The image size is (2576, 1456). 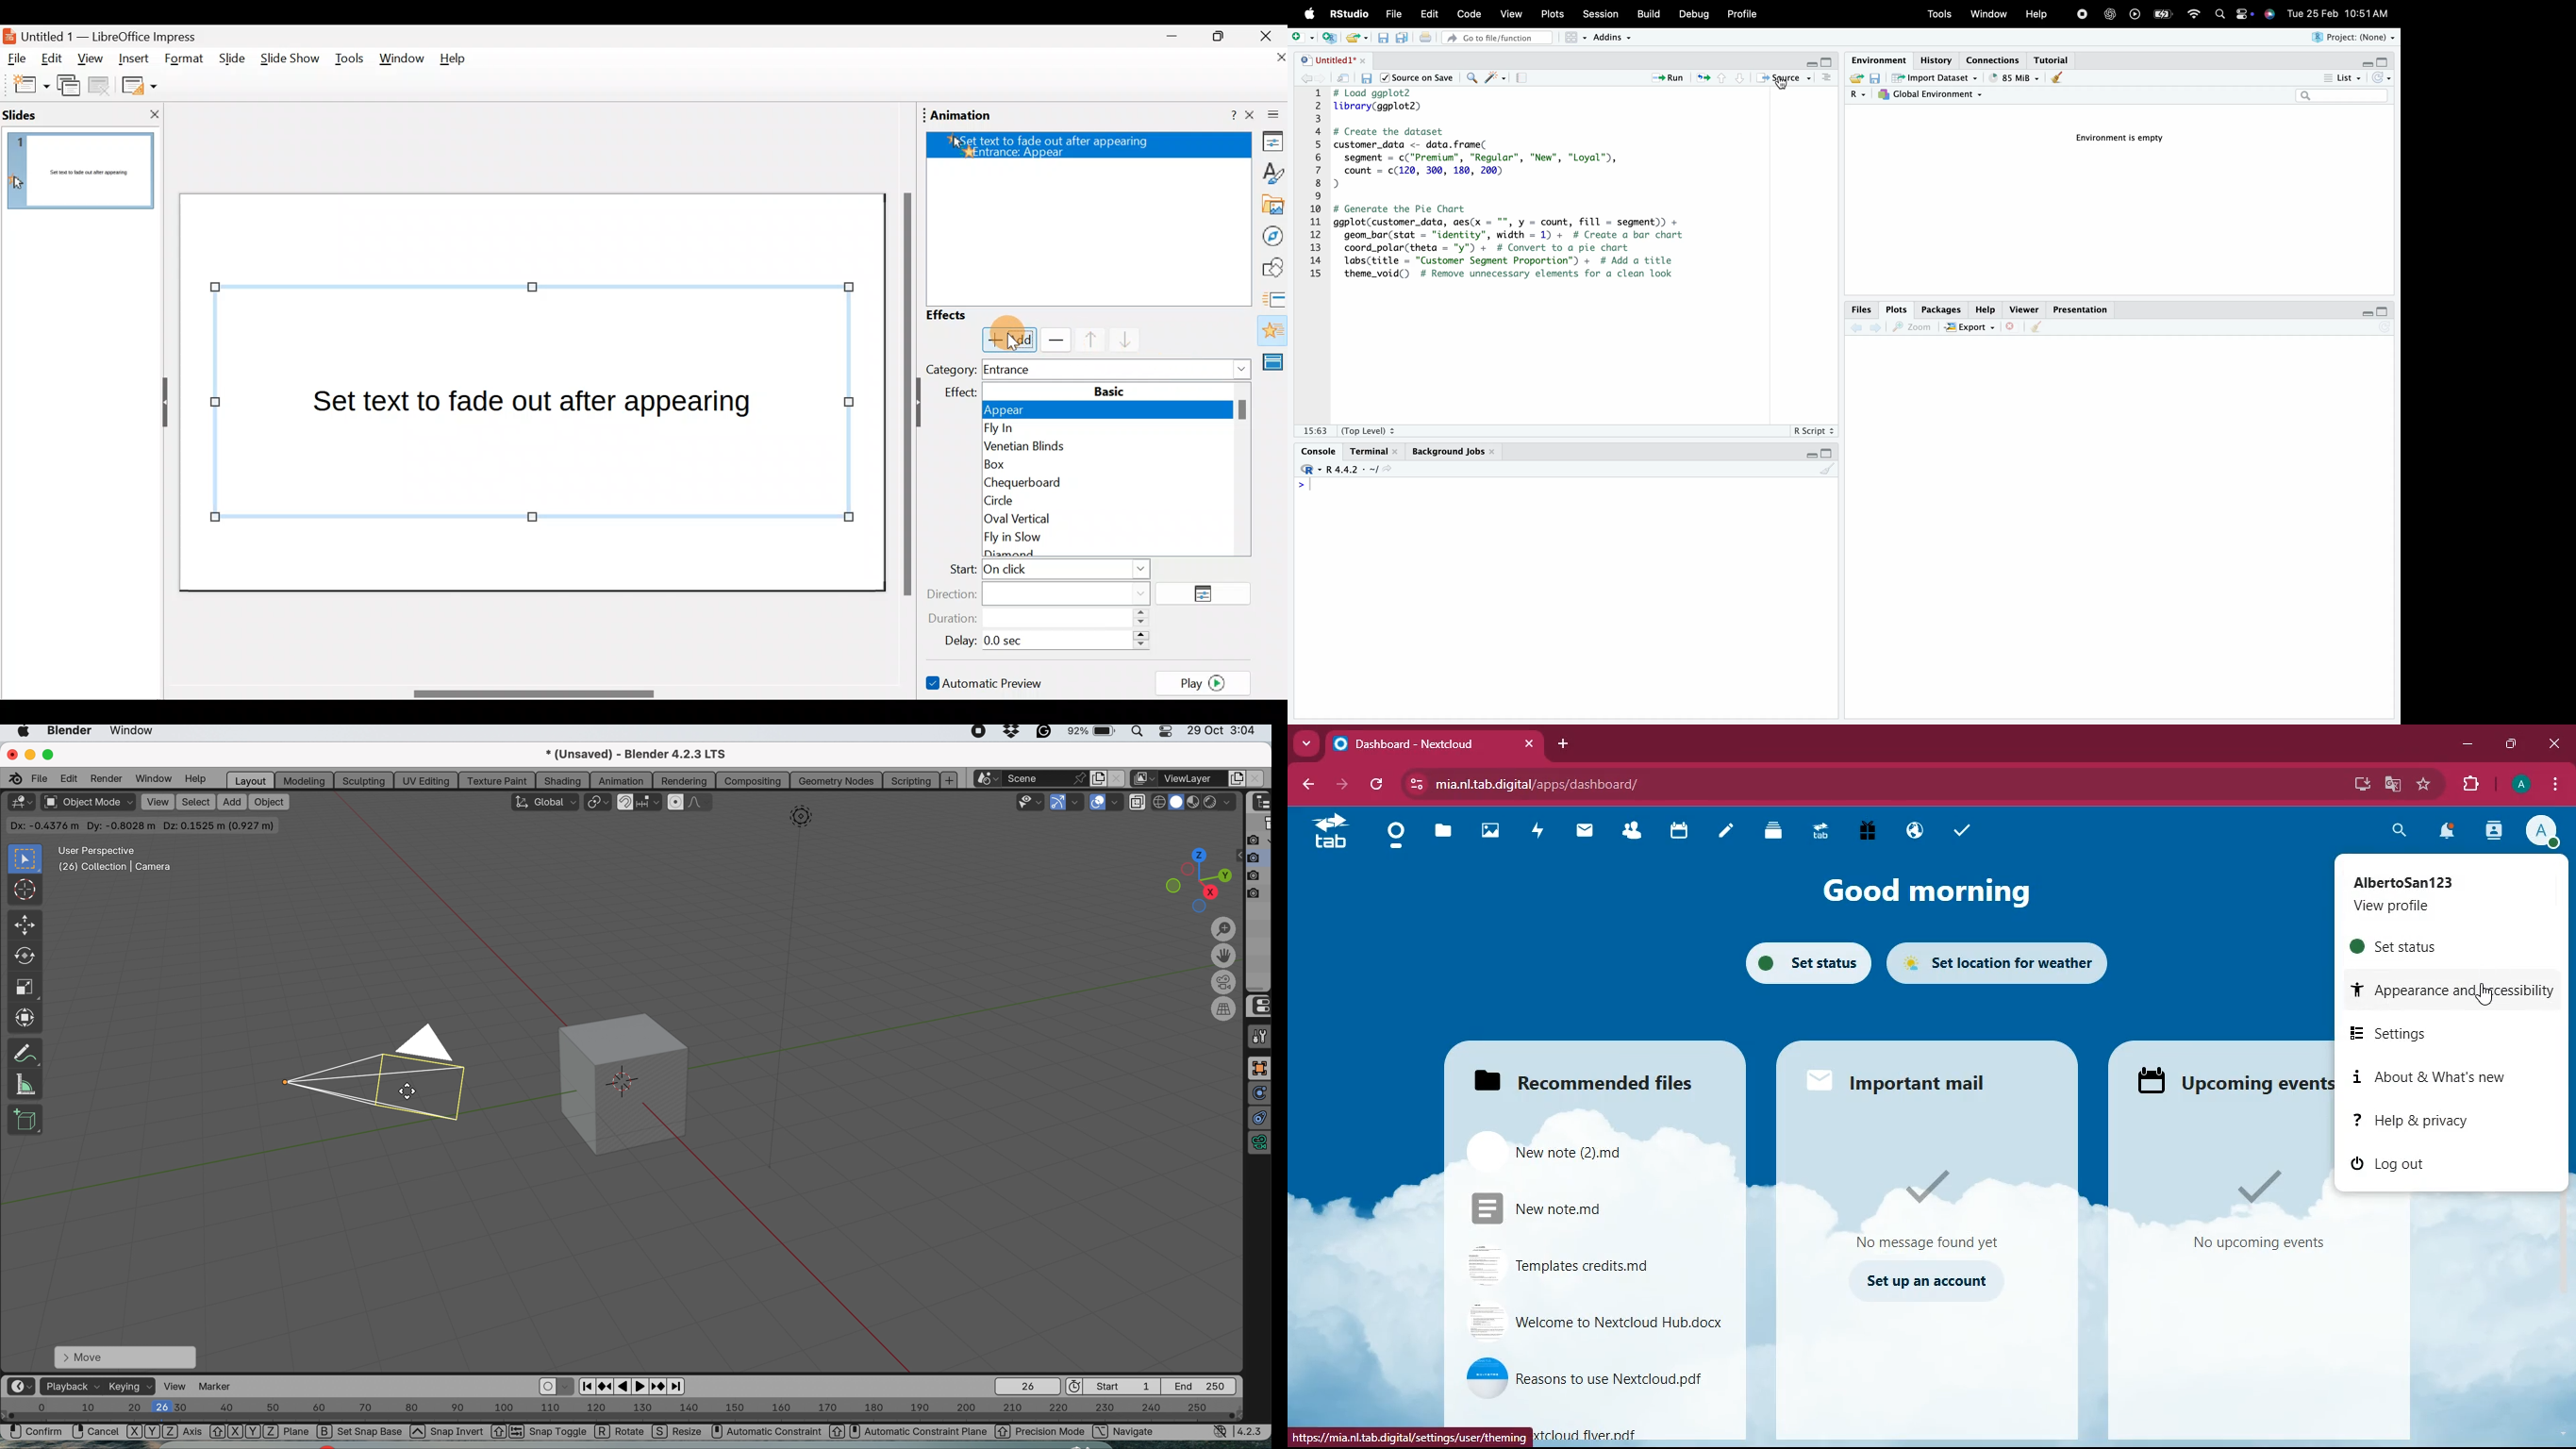 I want to click on preset viewpoints, so click(x=1193, y=878).